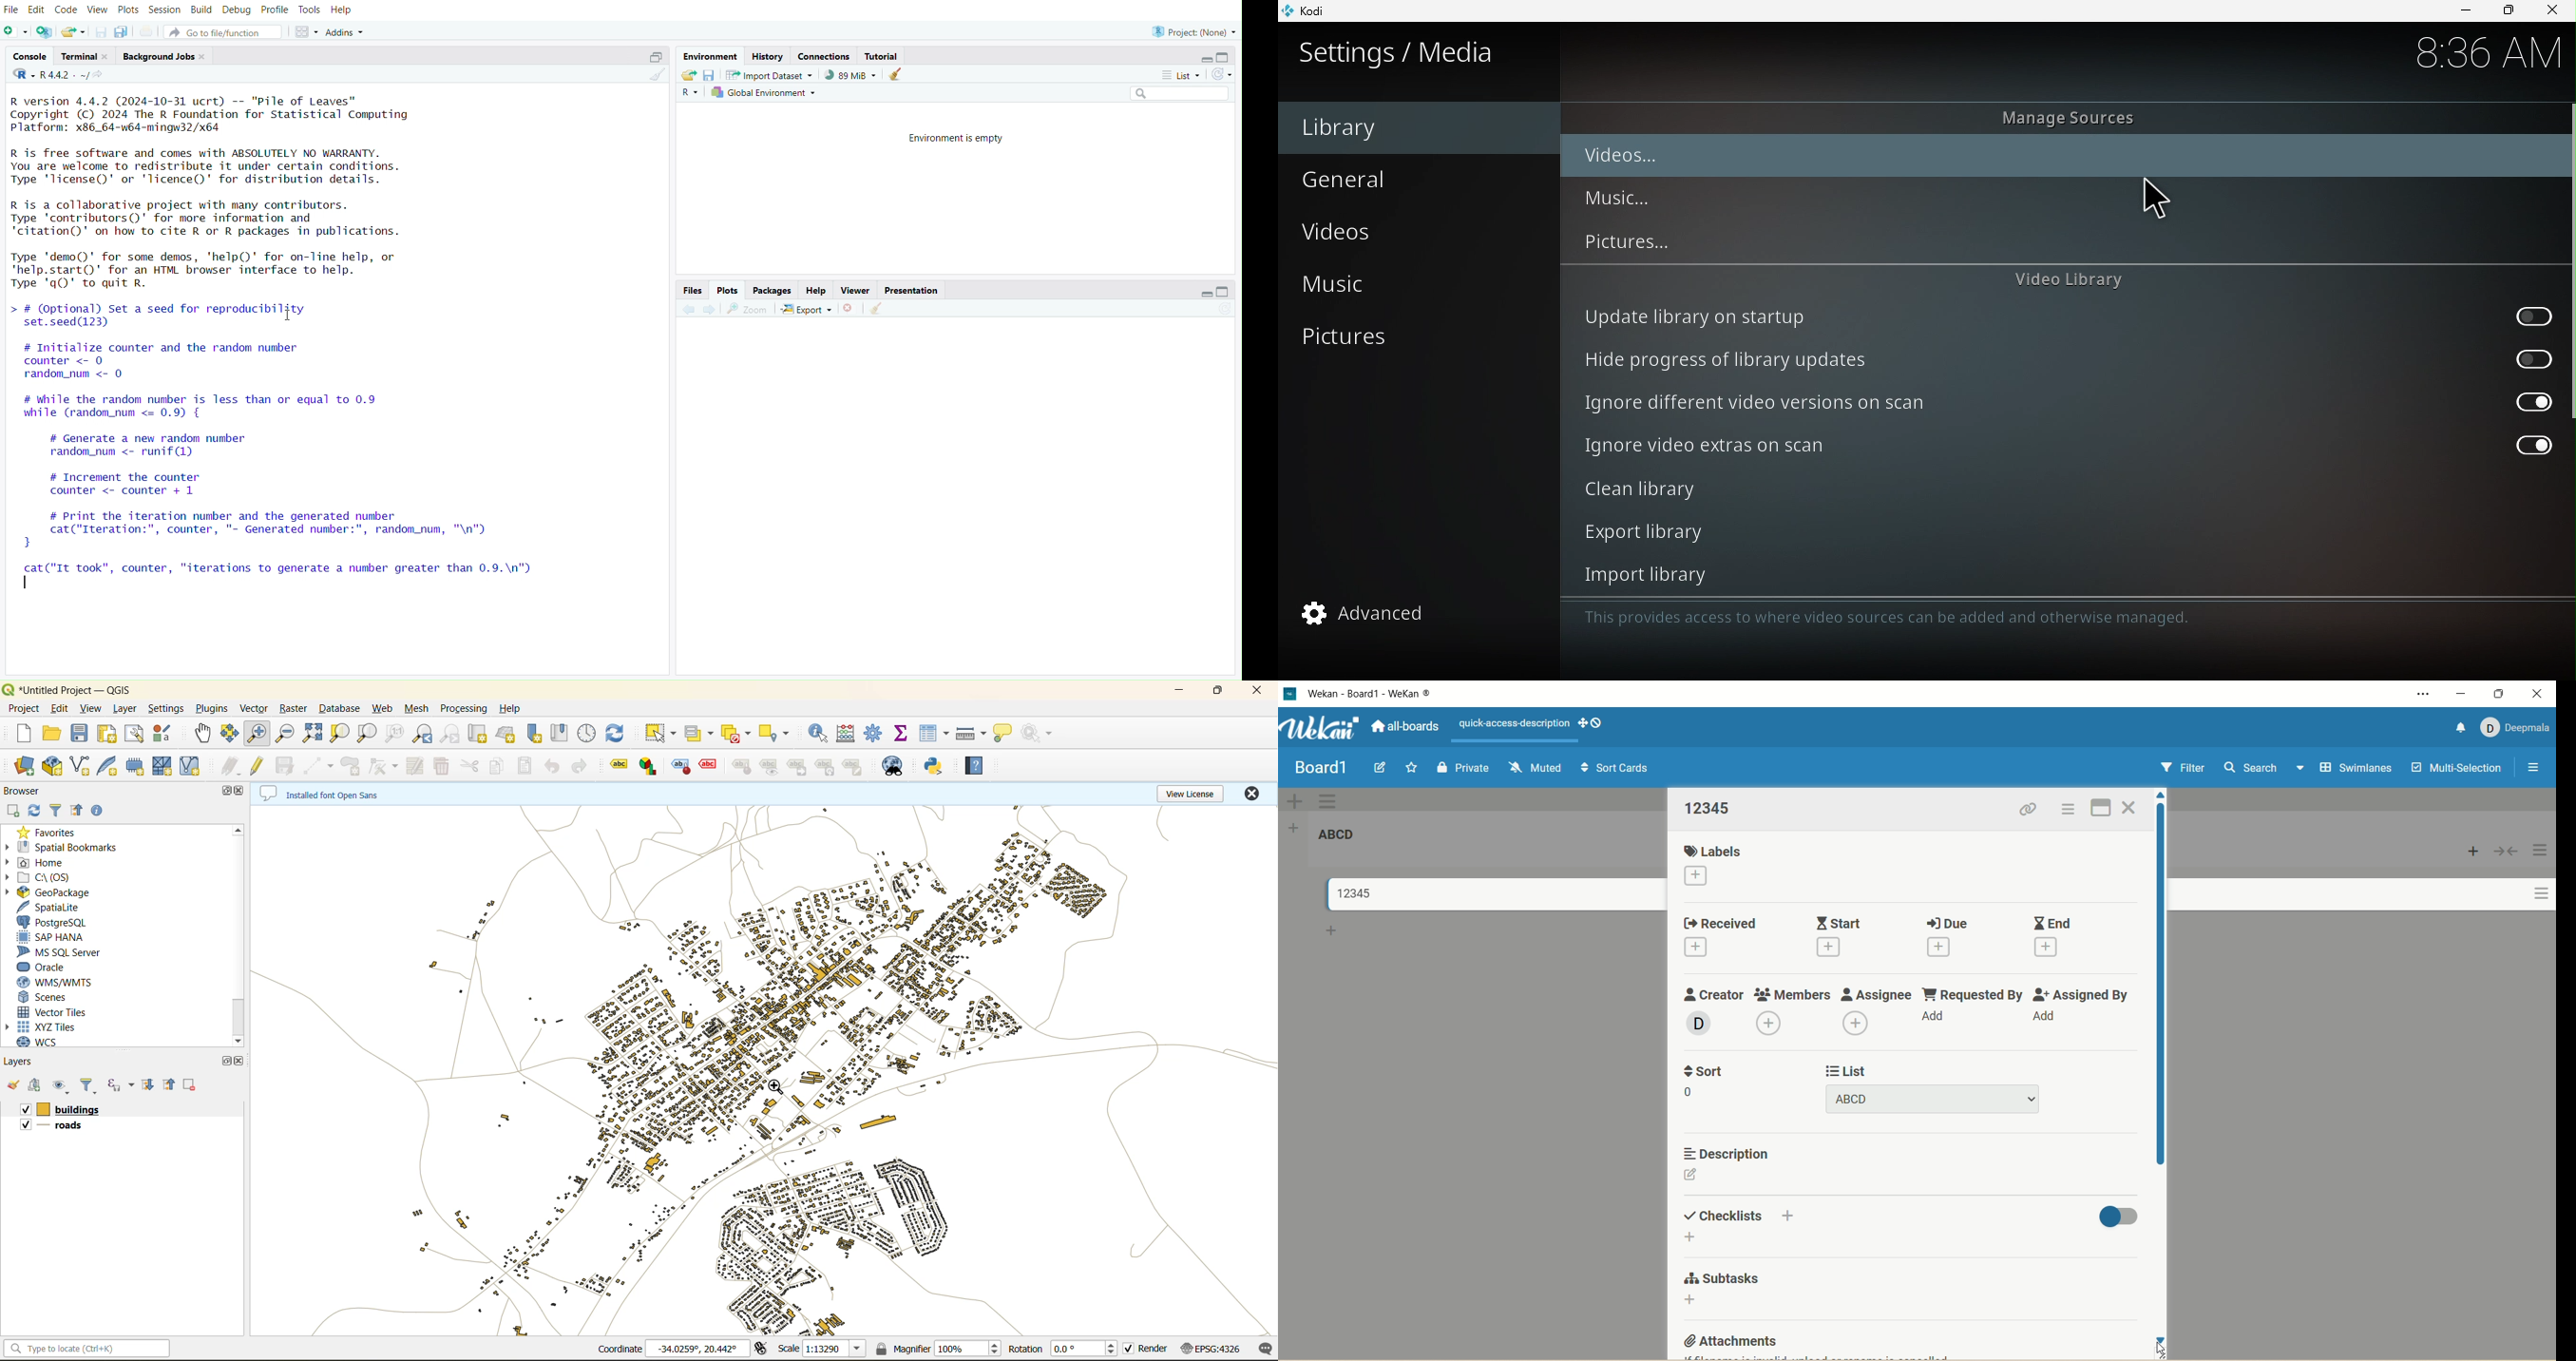 The image size is (2576, 1372). I want to click on Progress (None), so click(1195, 30).